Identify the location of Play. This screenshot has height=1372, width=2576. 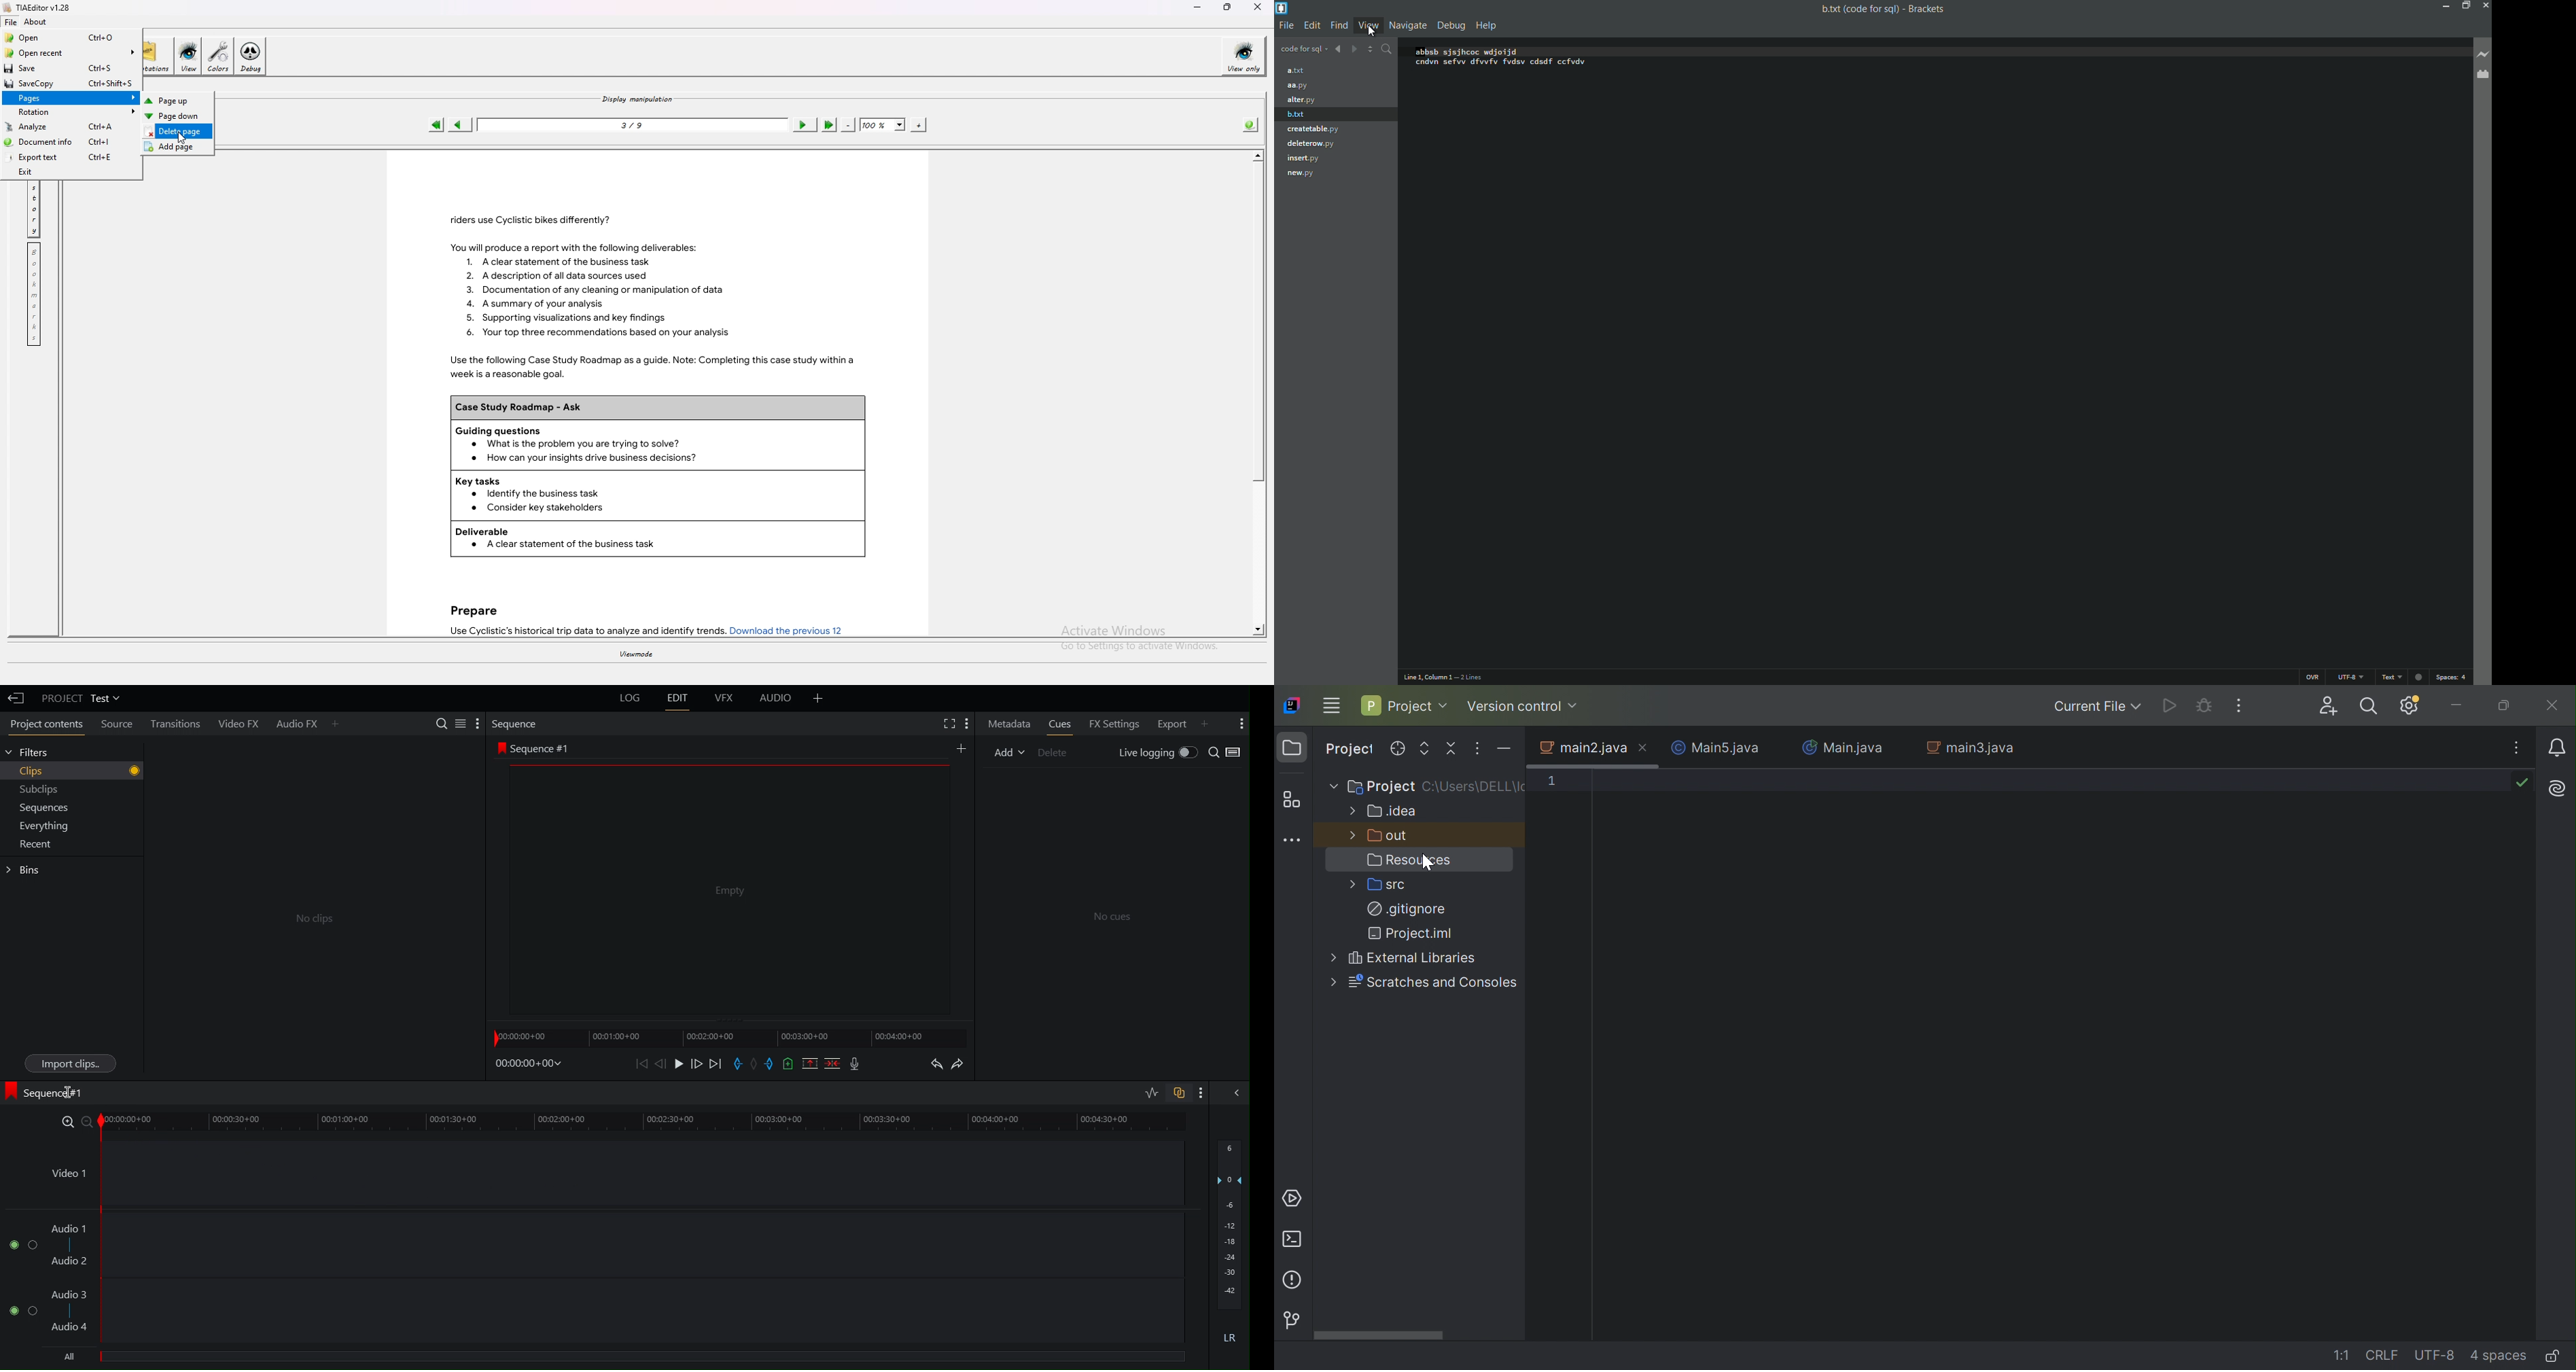
(678, 1064).